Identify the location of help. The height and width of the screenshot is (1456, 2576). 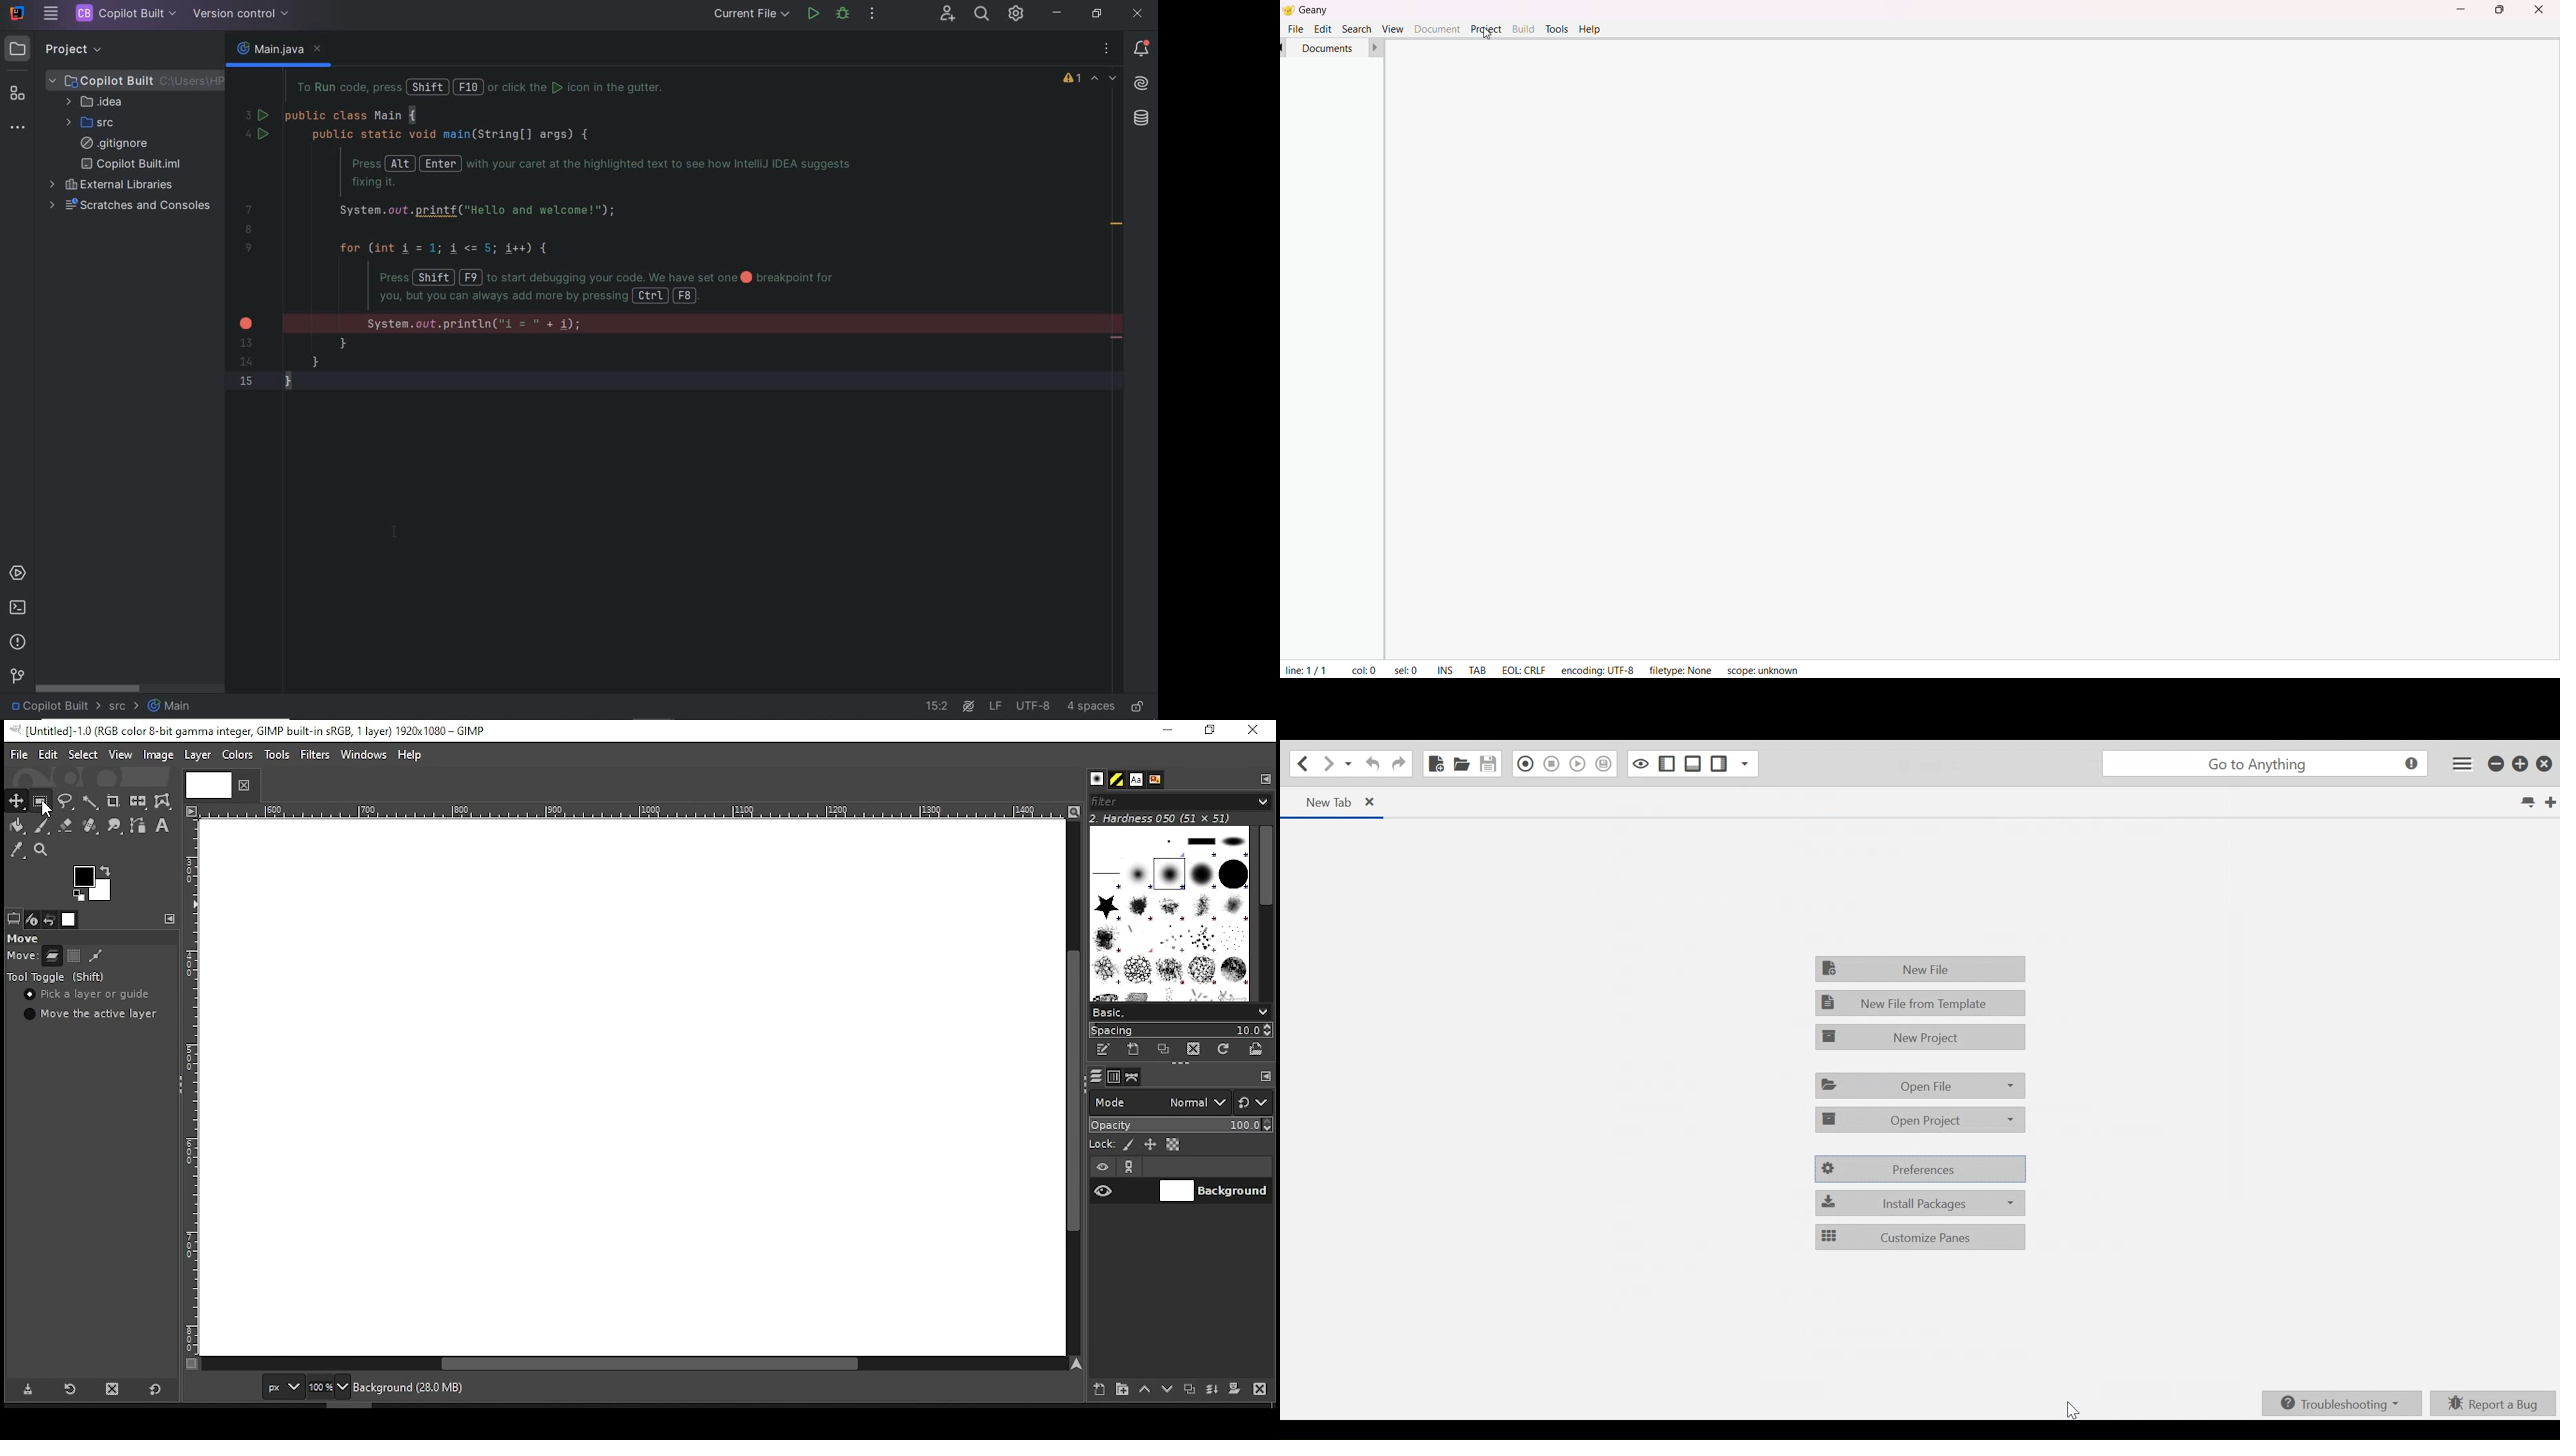
(1591, 30).